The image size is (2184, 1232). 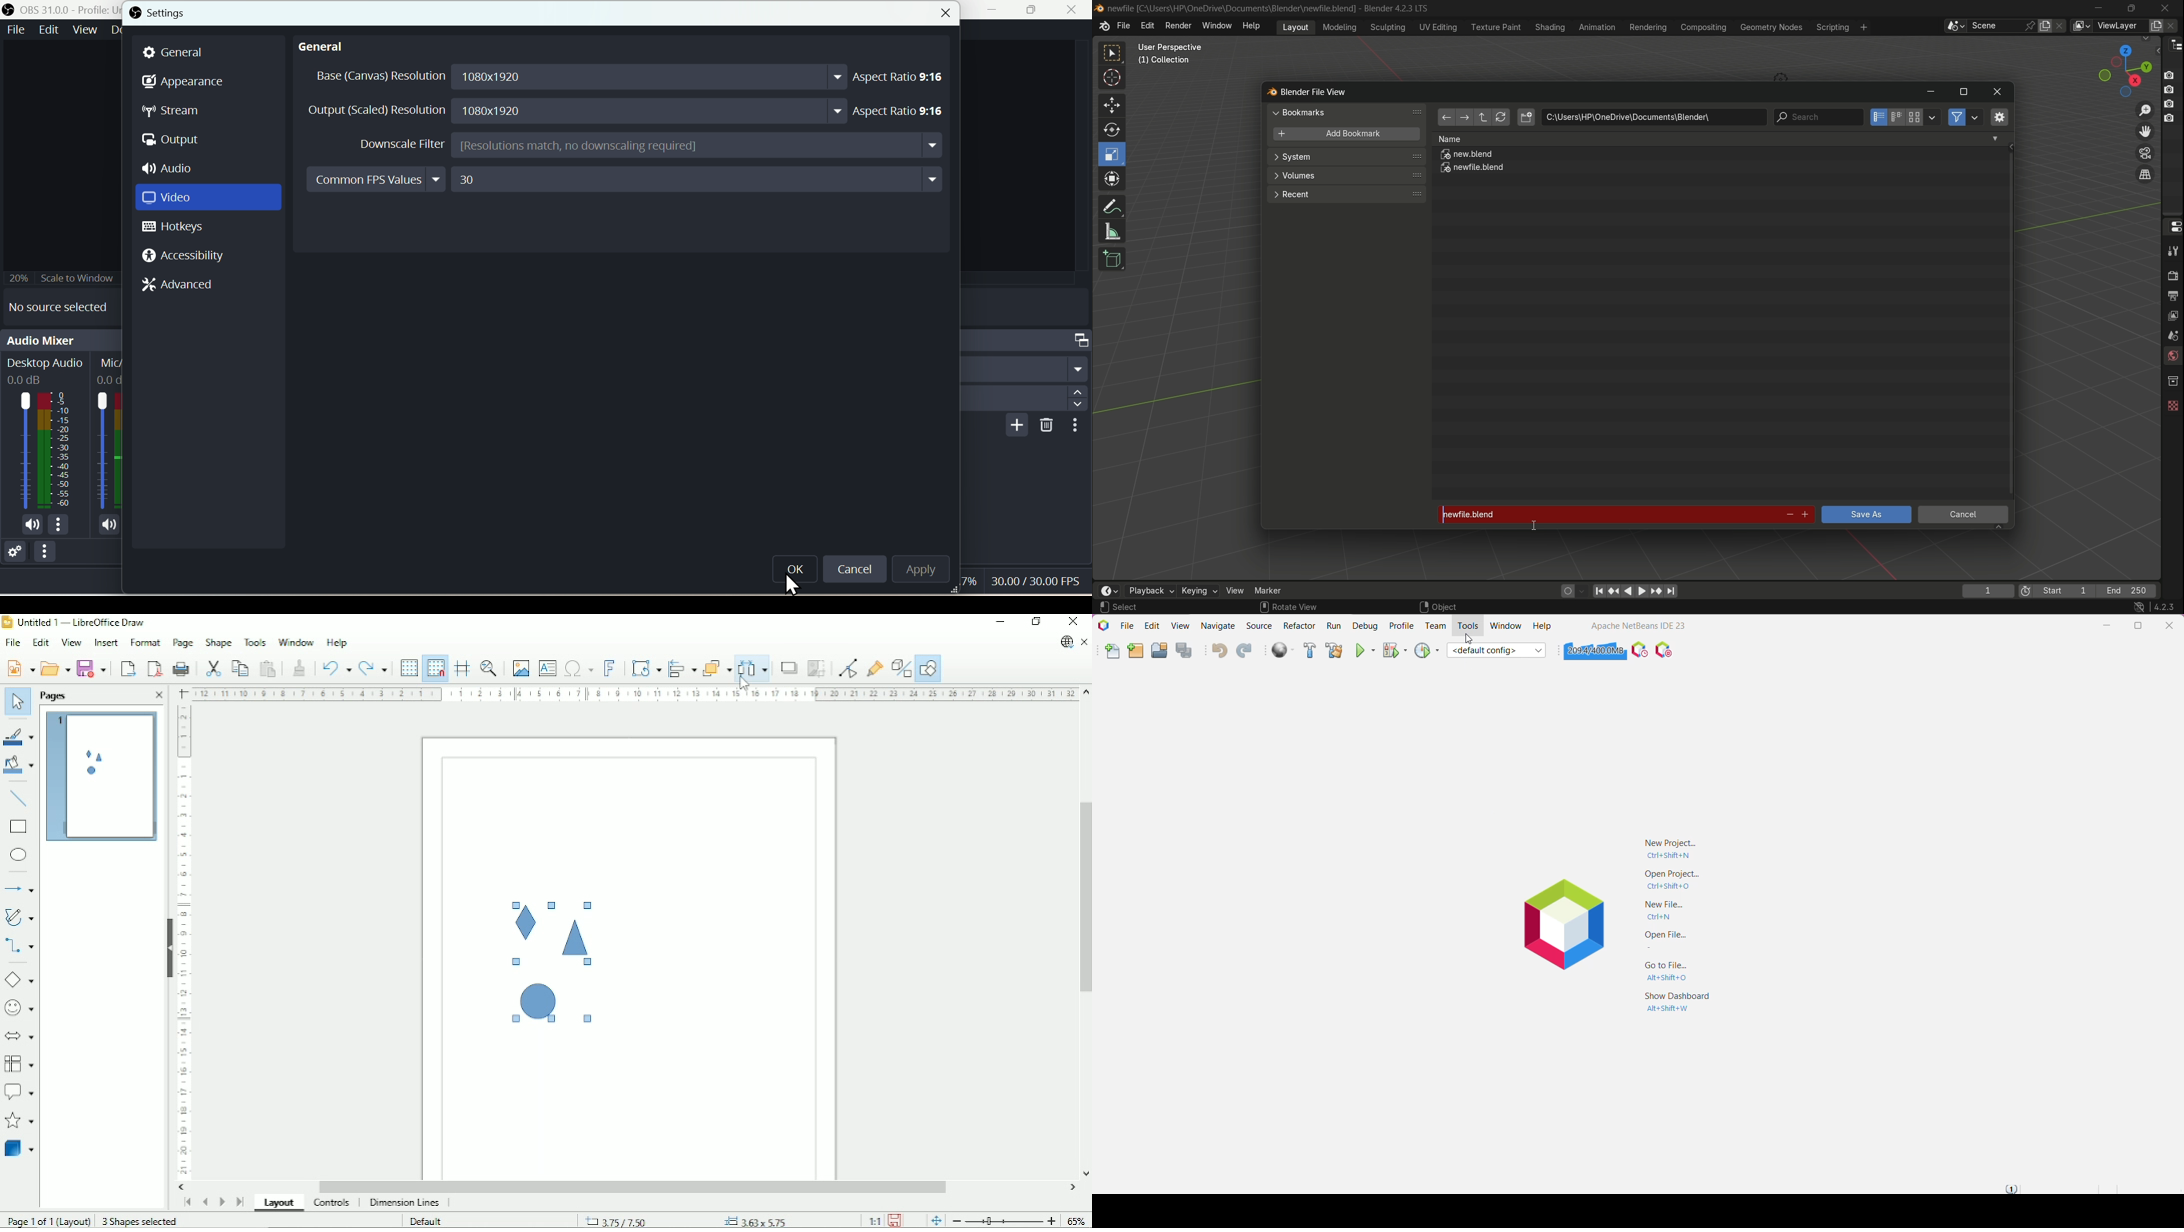 I want to click on No source selected, so click(x=65, y=305).